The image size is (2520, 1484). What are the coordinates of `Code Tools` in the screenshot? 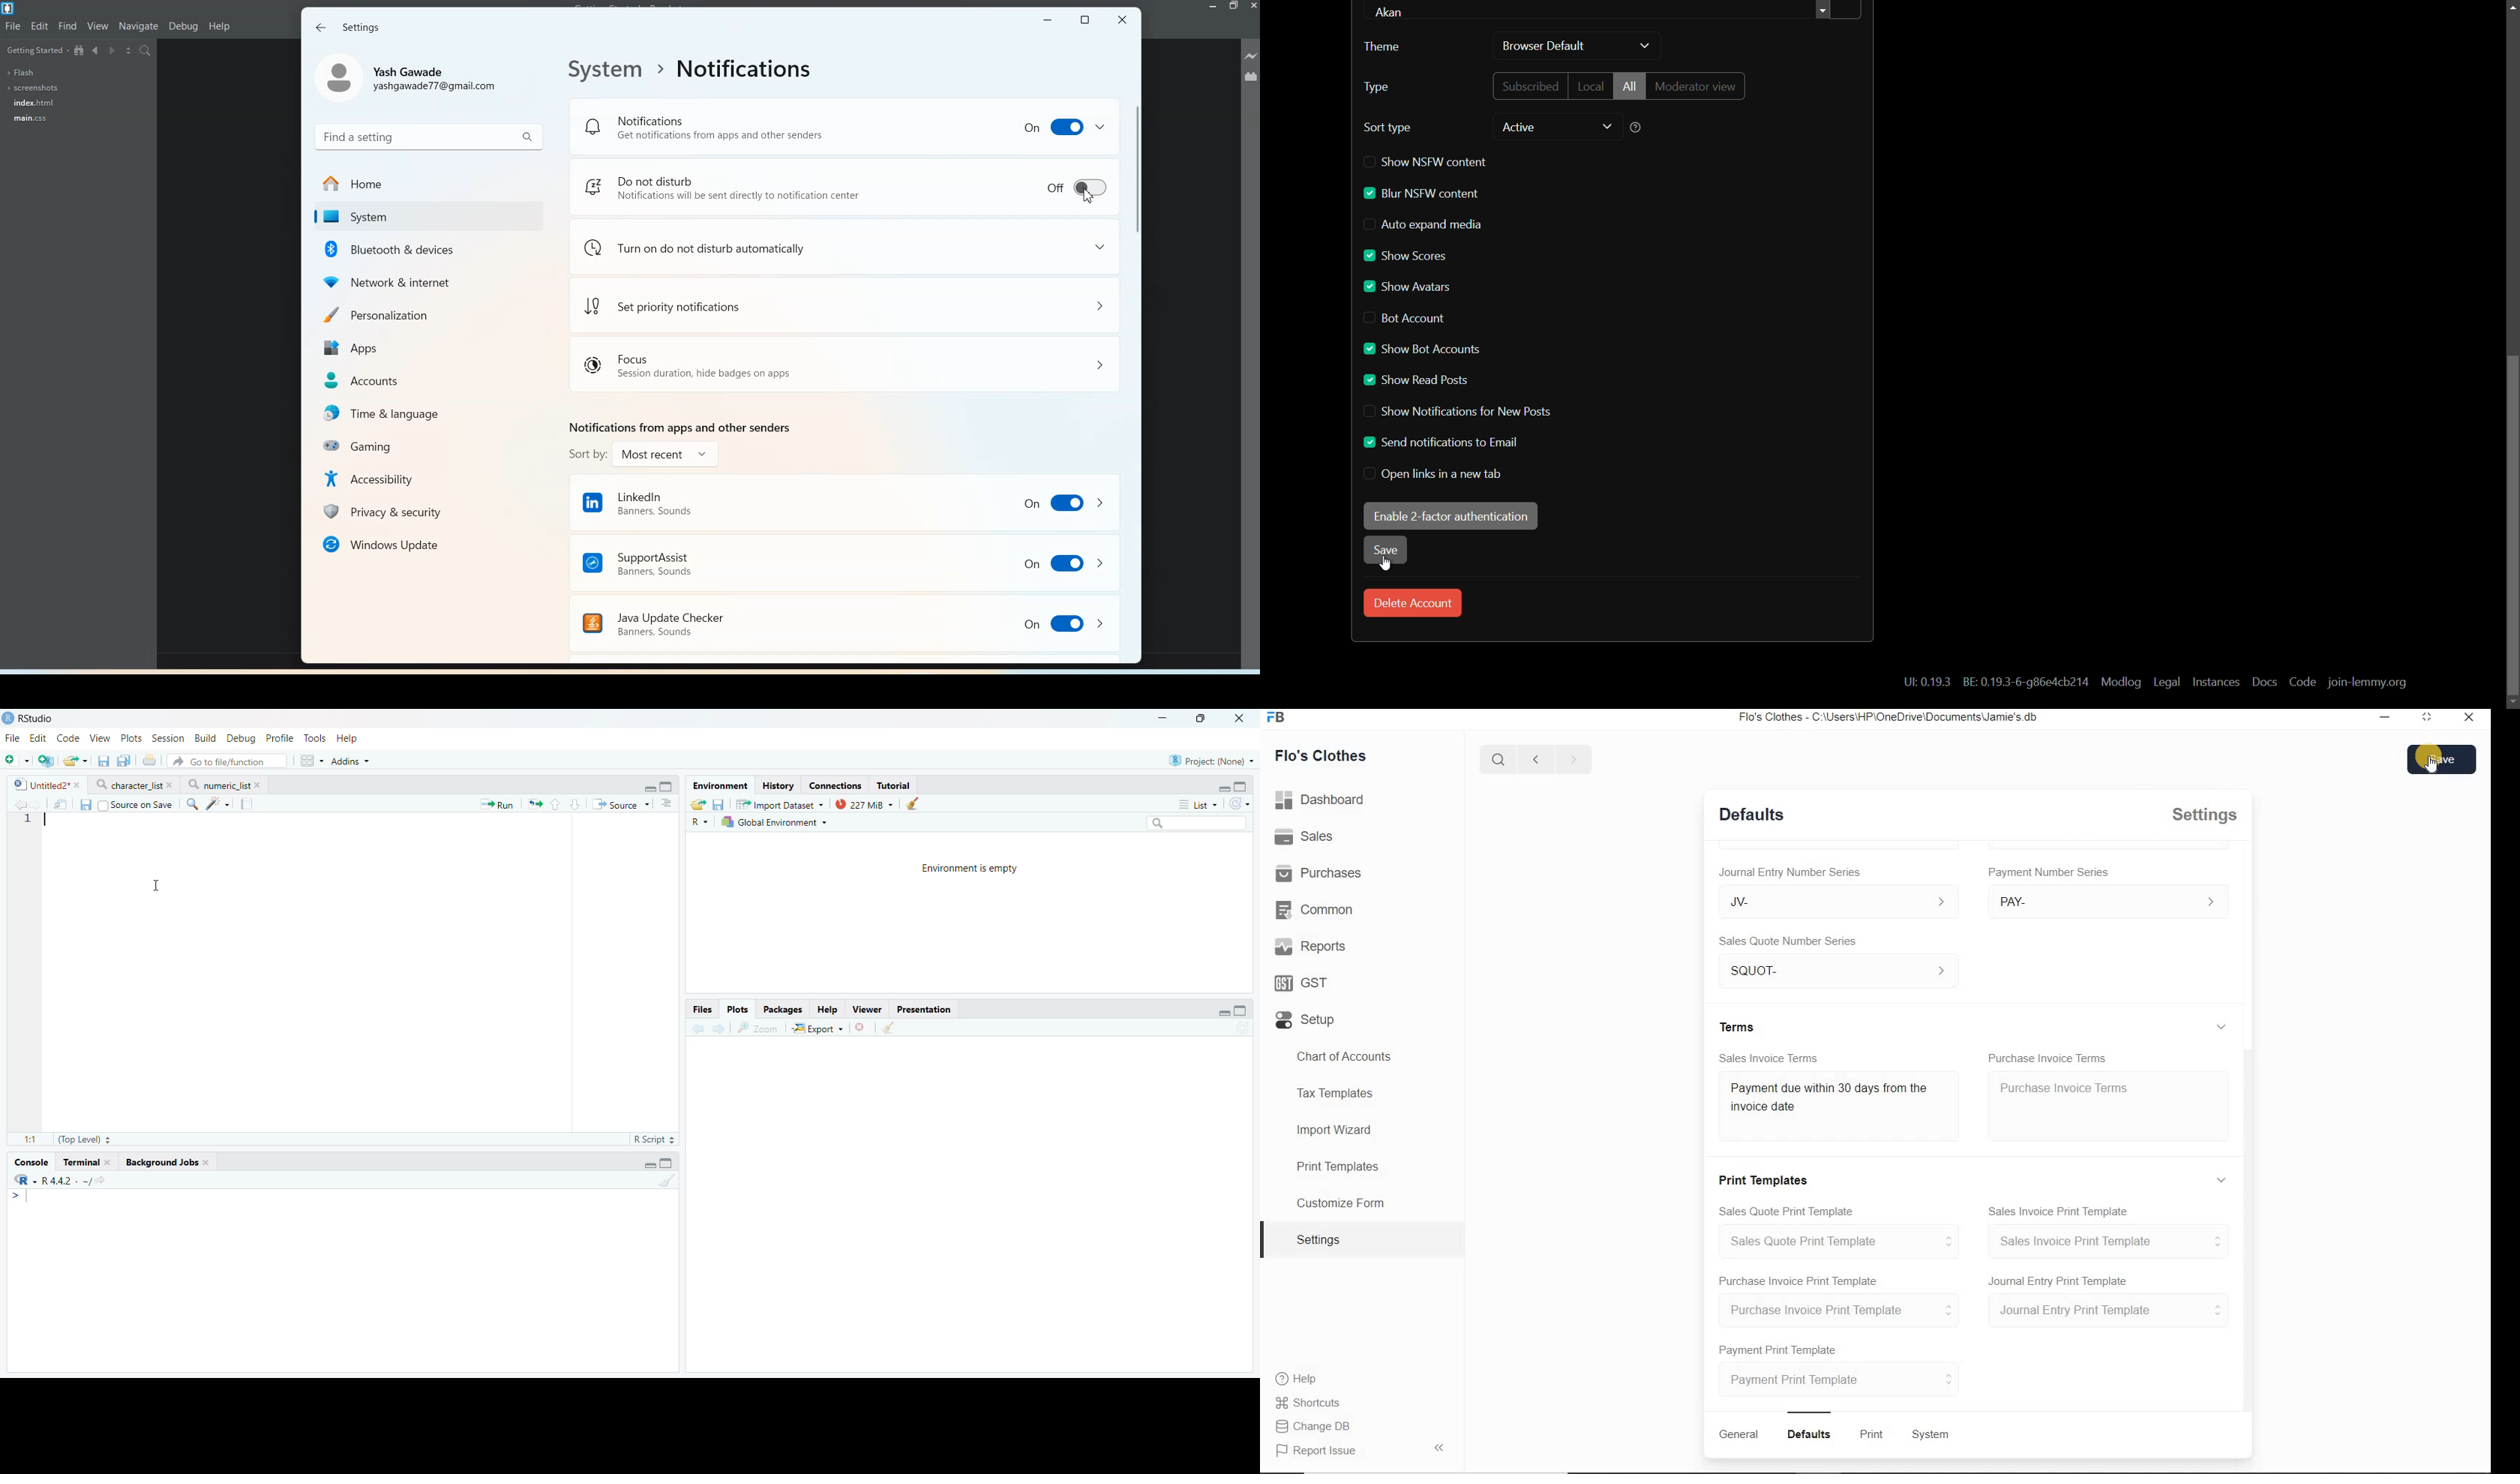 It's located at (219, 804).